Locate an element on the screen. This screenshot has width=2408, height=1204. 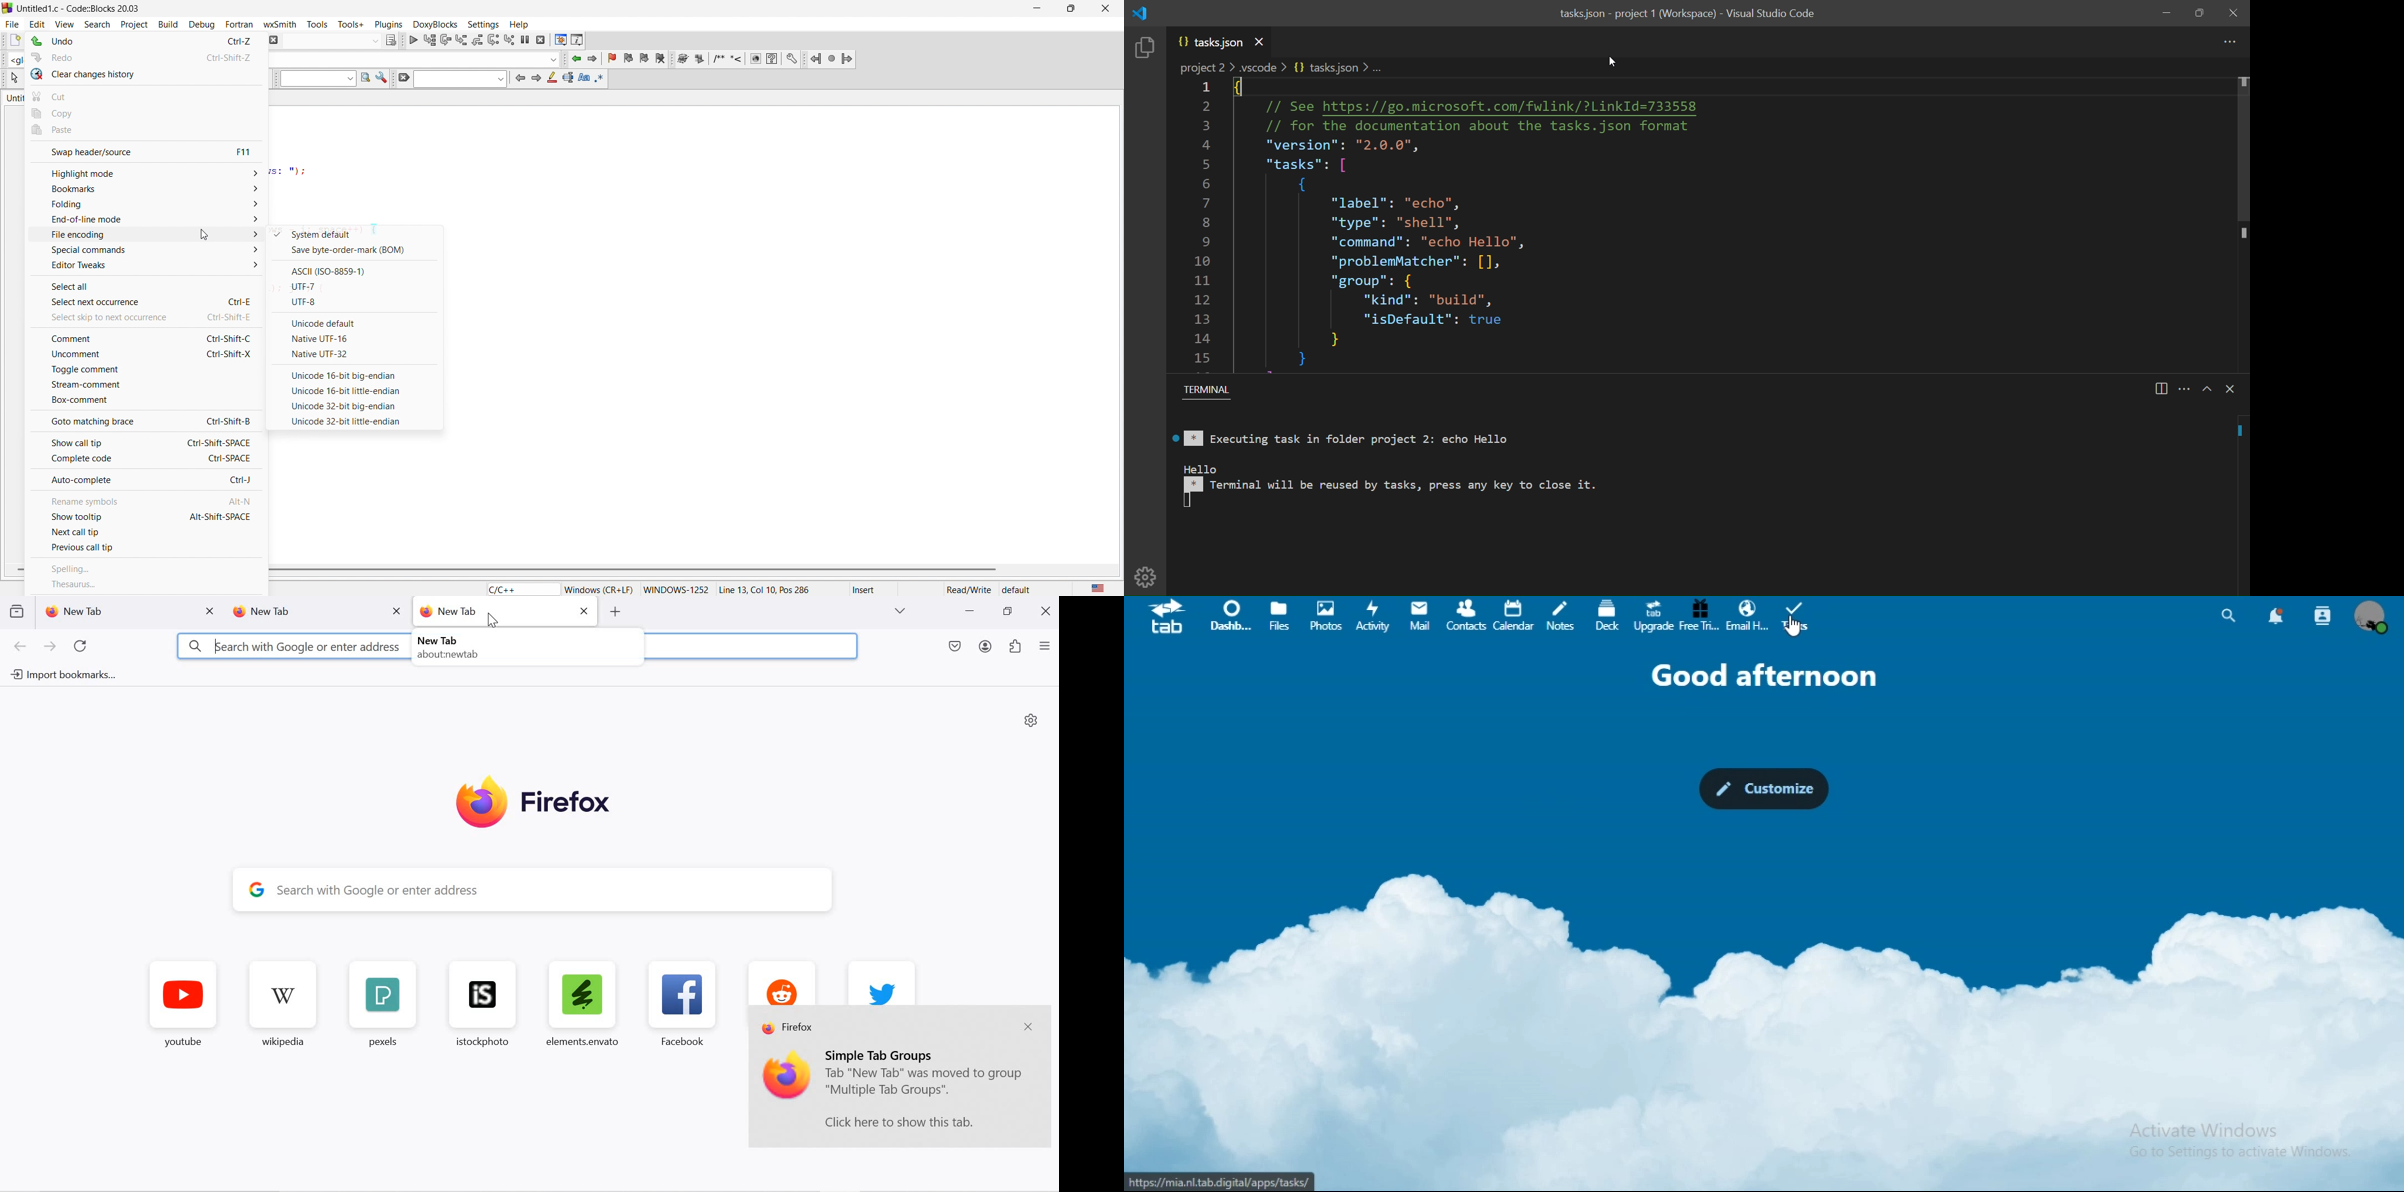
help is located at coordinates (519, 23).